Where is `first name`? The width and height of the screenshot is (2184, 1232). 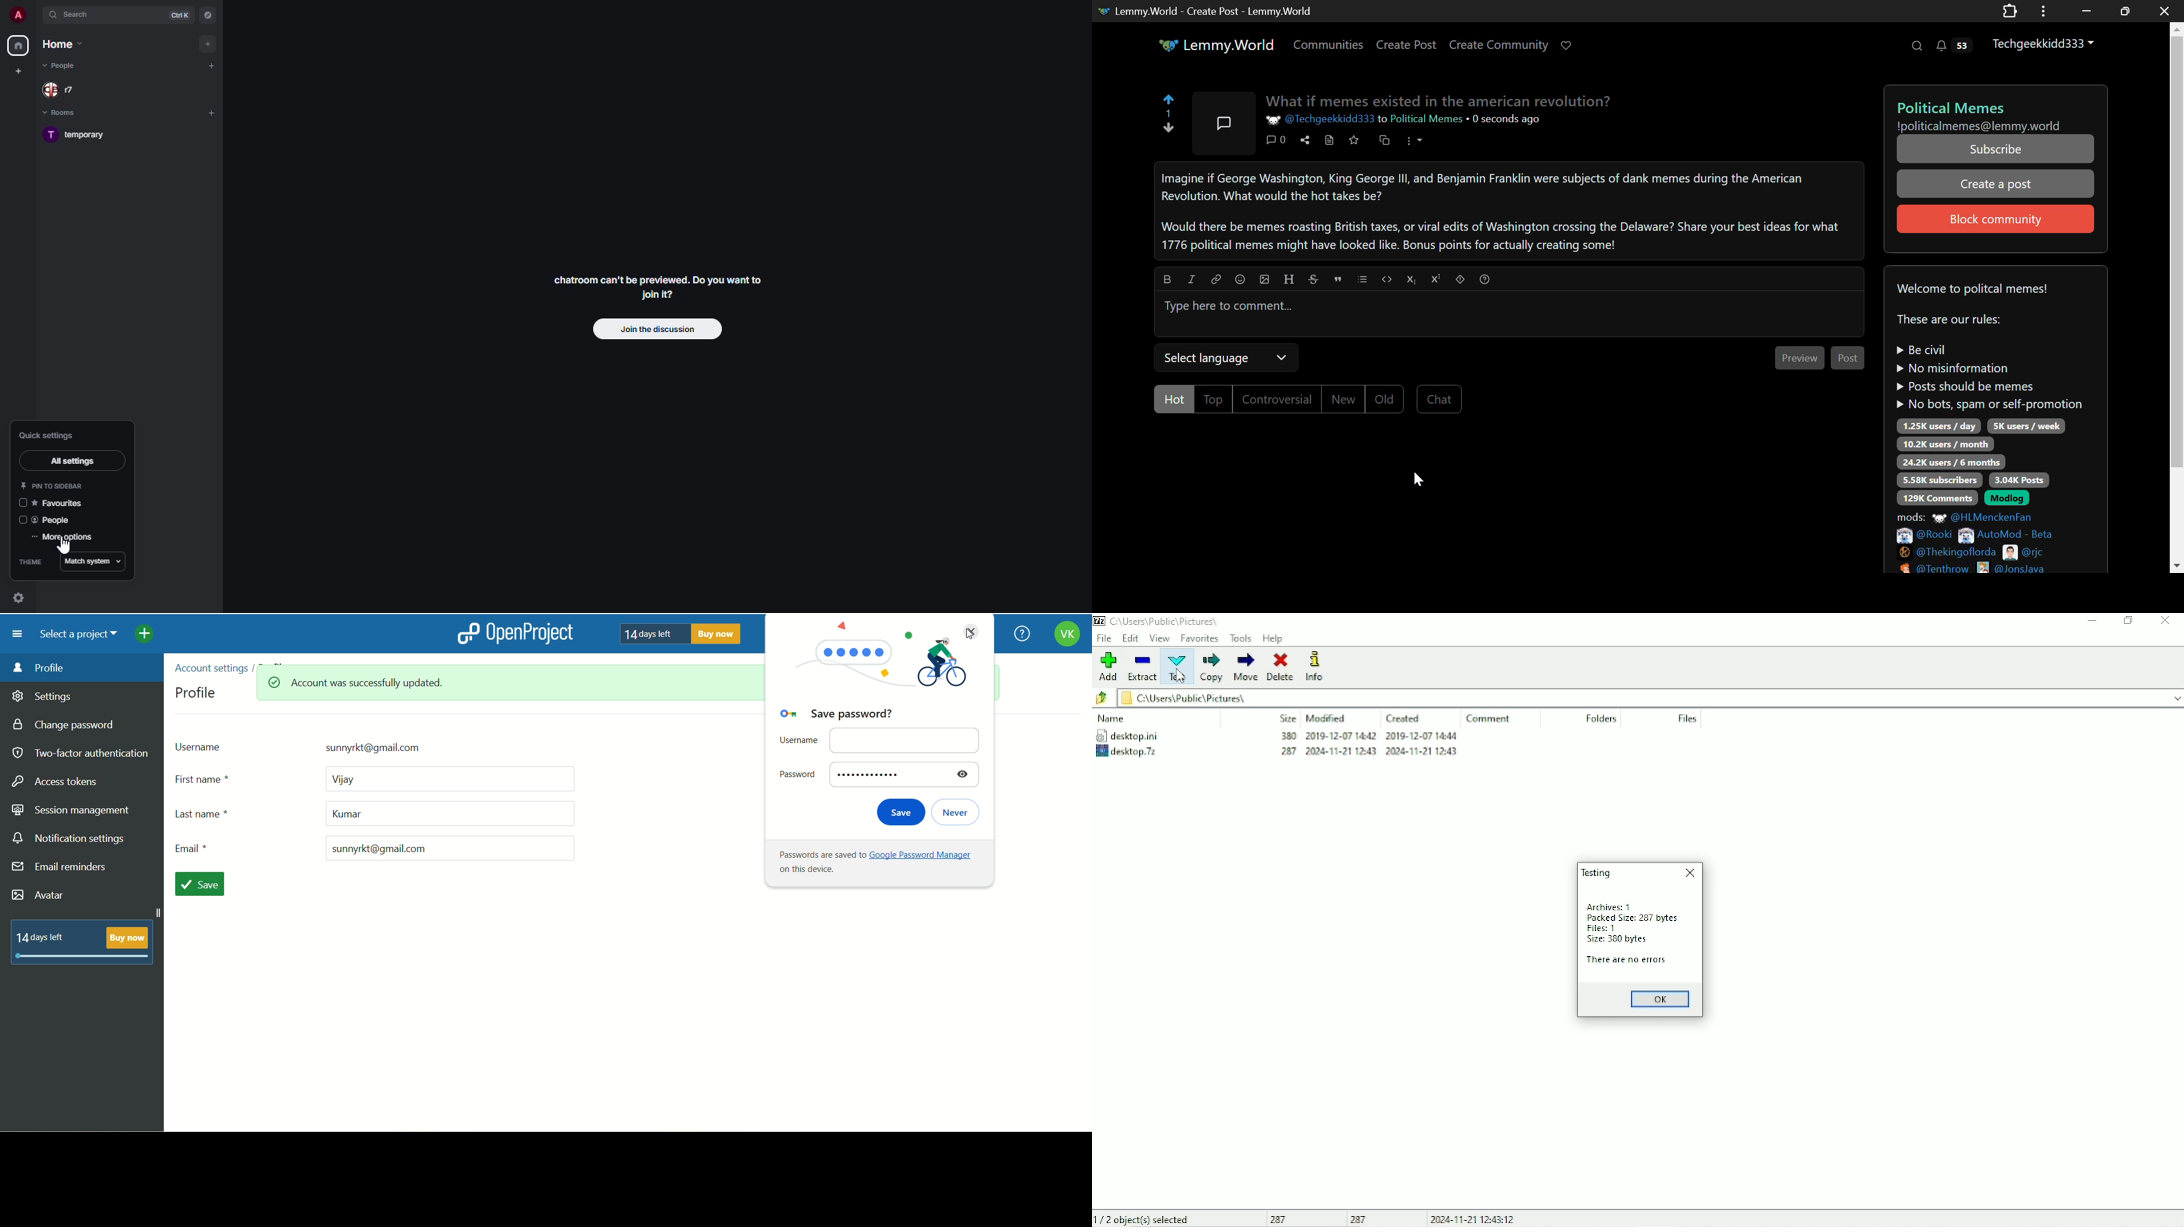 first name is located at coordinates (378, 779).